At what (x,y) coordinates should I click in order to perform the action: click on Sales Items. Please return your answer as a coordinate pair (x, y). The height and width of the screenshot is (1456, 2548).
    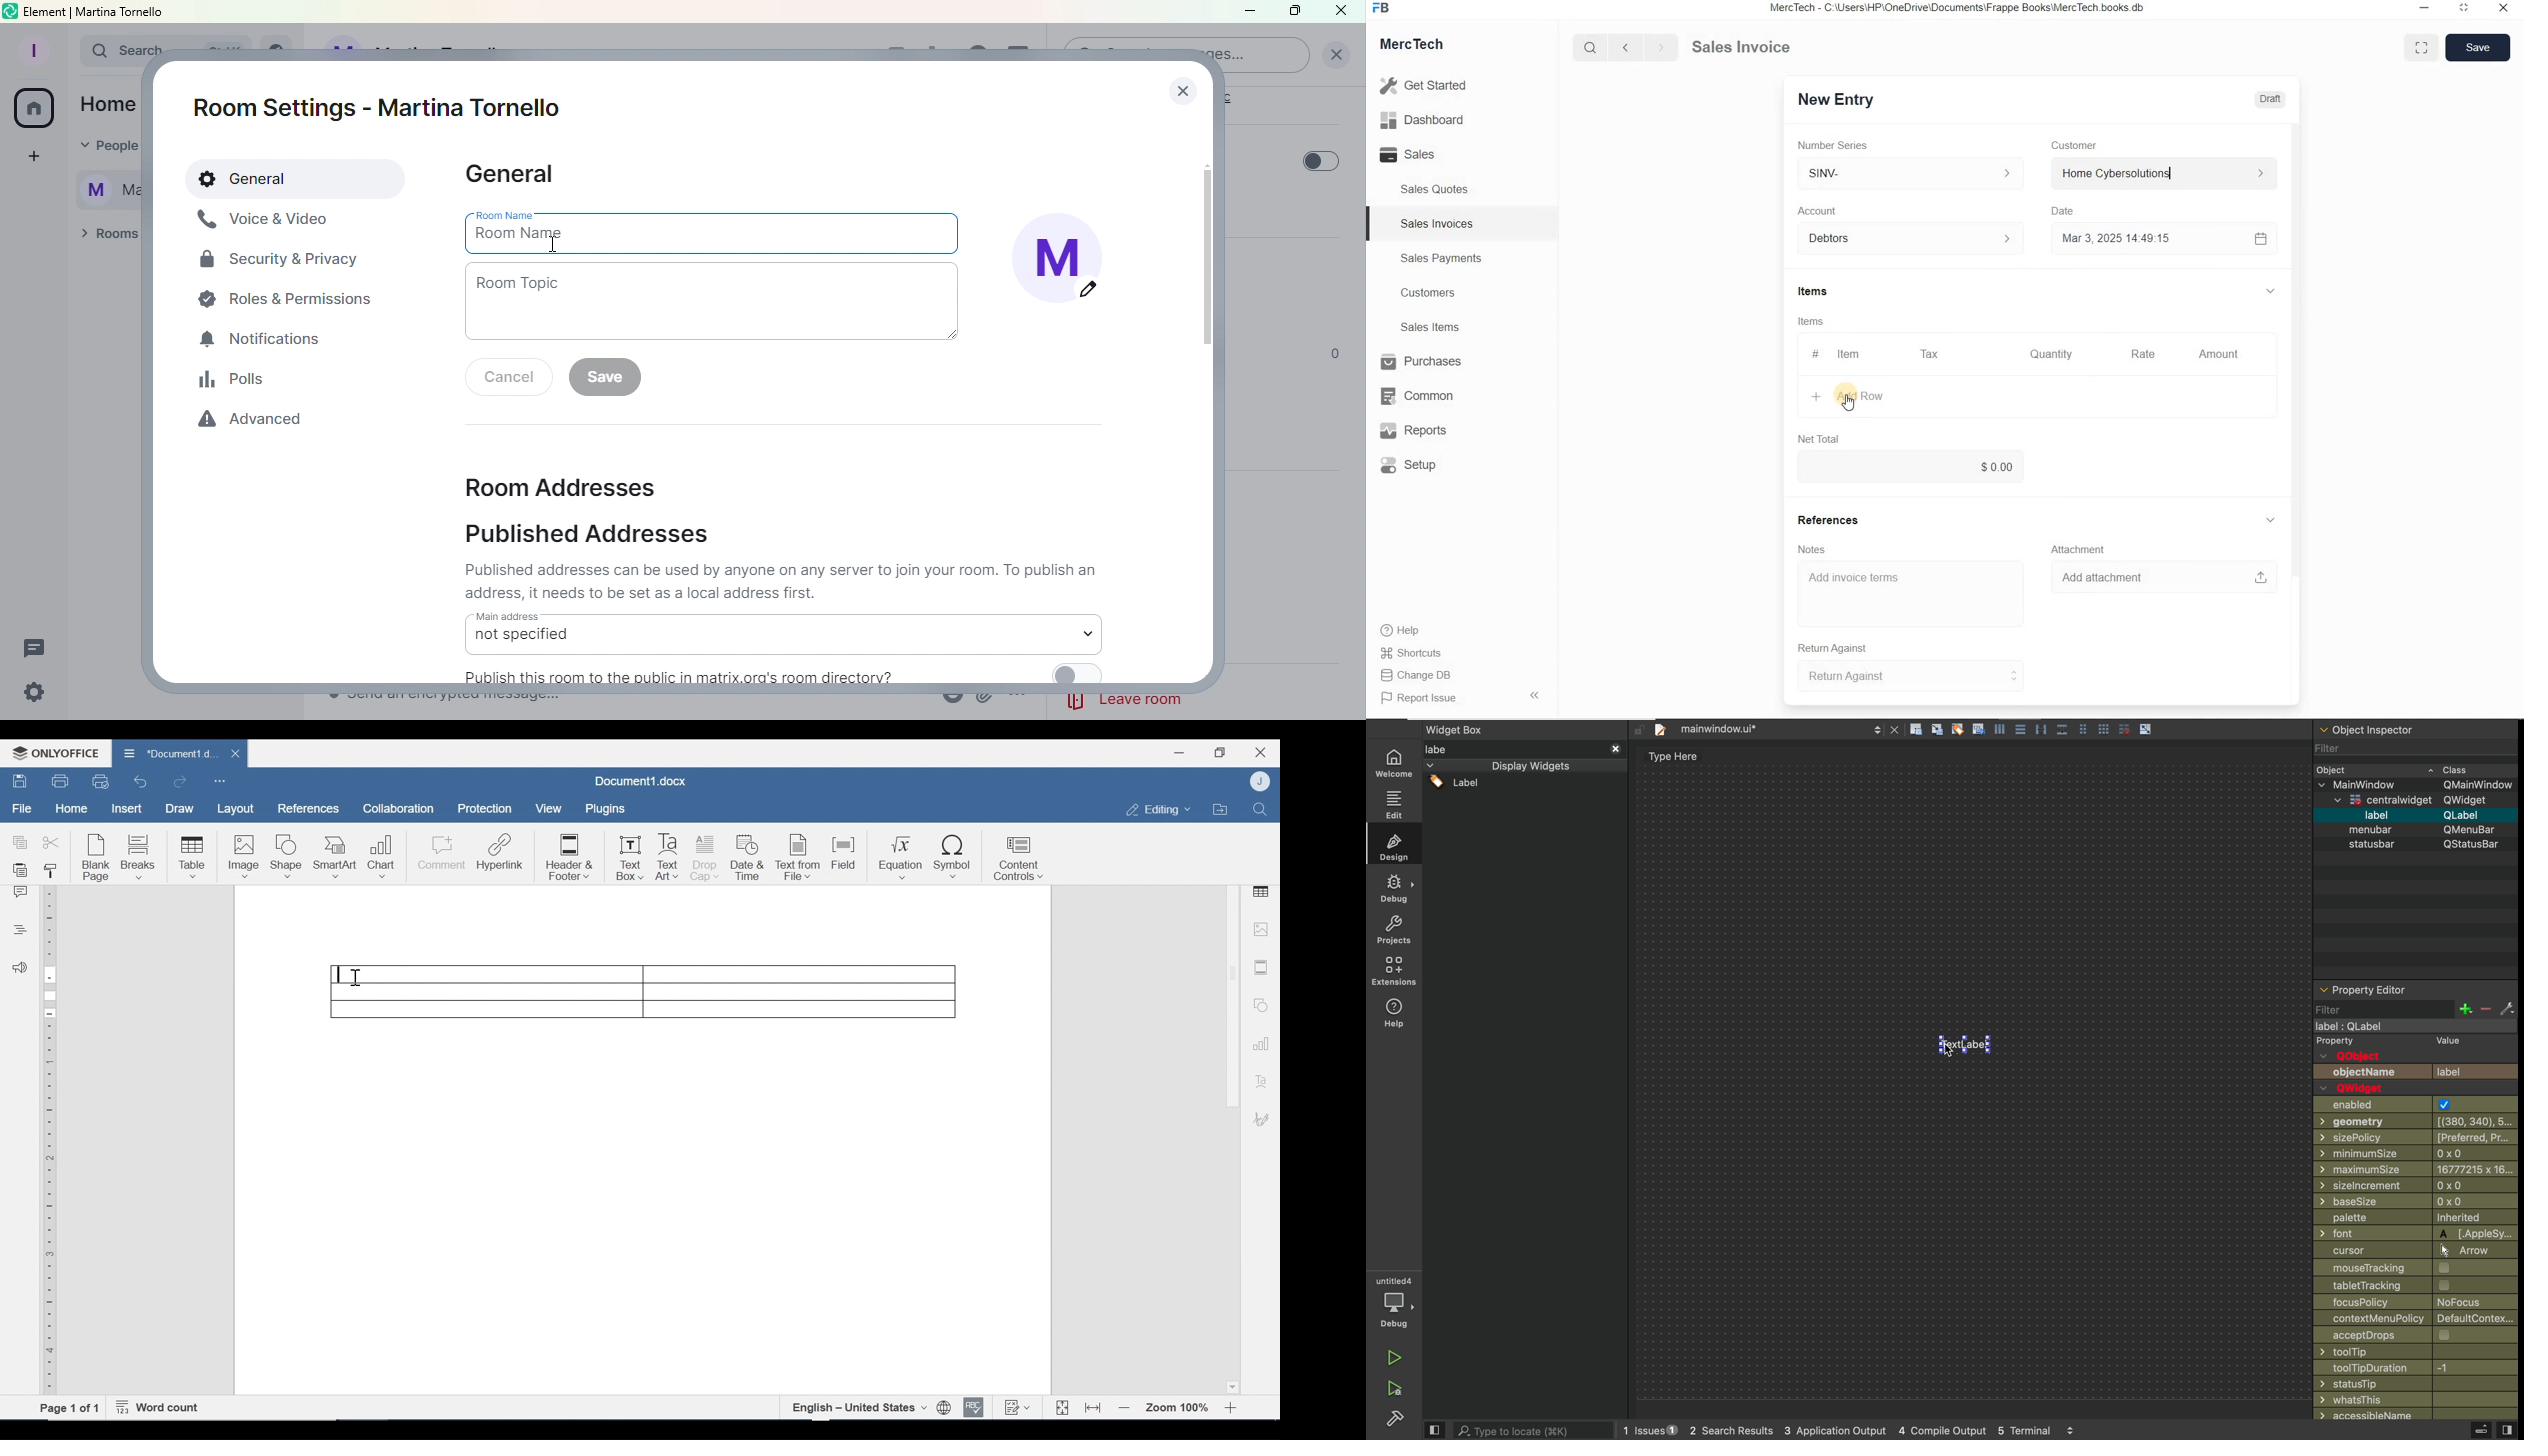
    Looking at the image, I should click on (1439, 327).